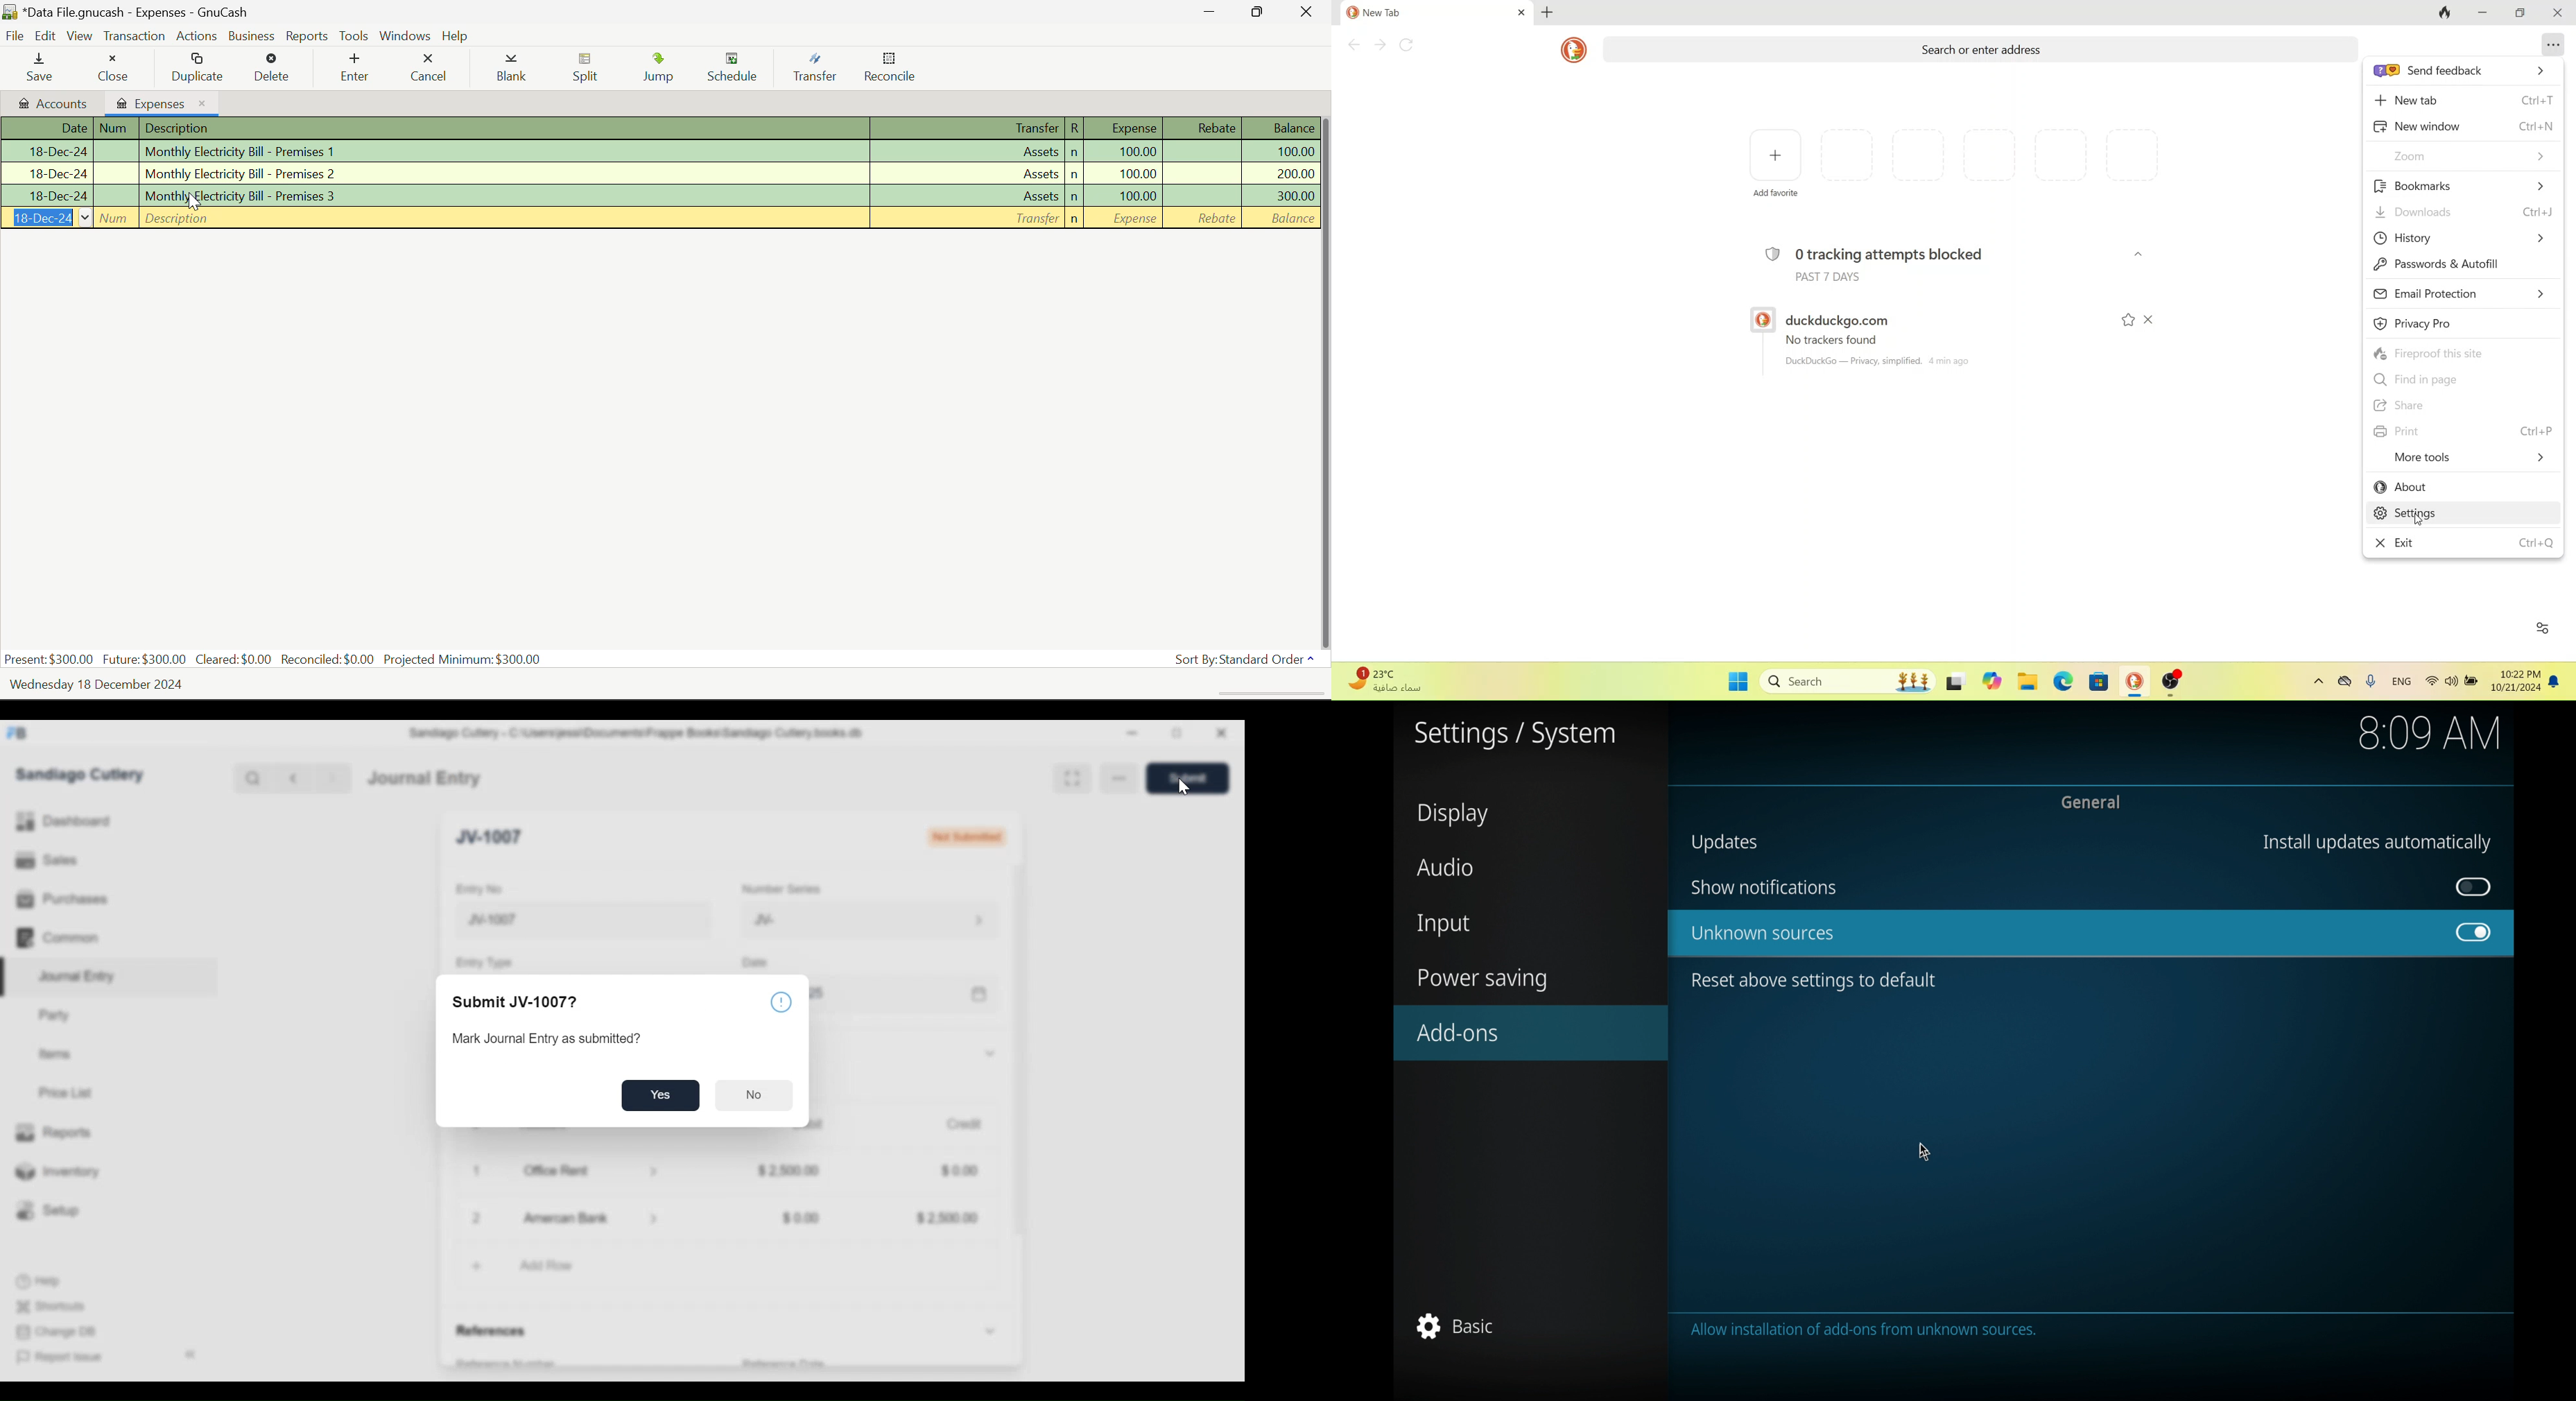 The height and width of the screenshot is (1428, 2576). What do you see at coordinates (354, 37) in the screenshot?
I see `Tools` at bounding box center [354, 37].